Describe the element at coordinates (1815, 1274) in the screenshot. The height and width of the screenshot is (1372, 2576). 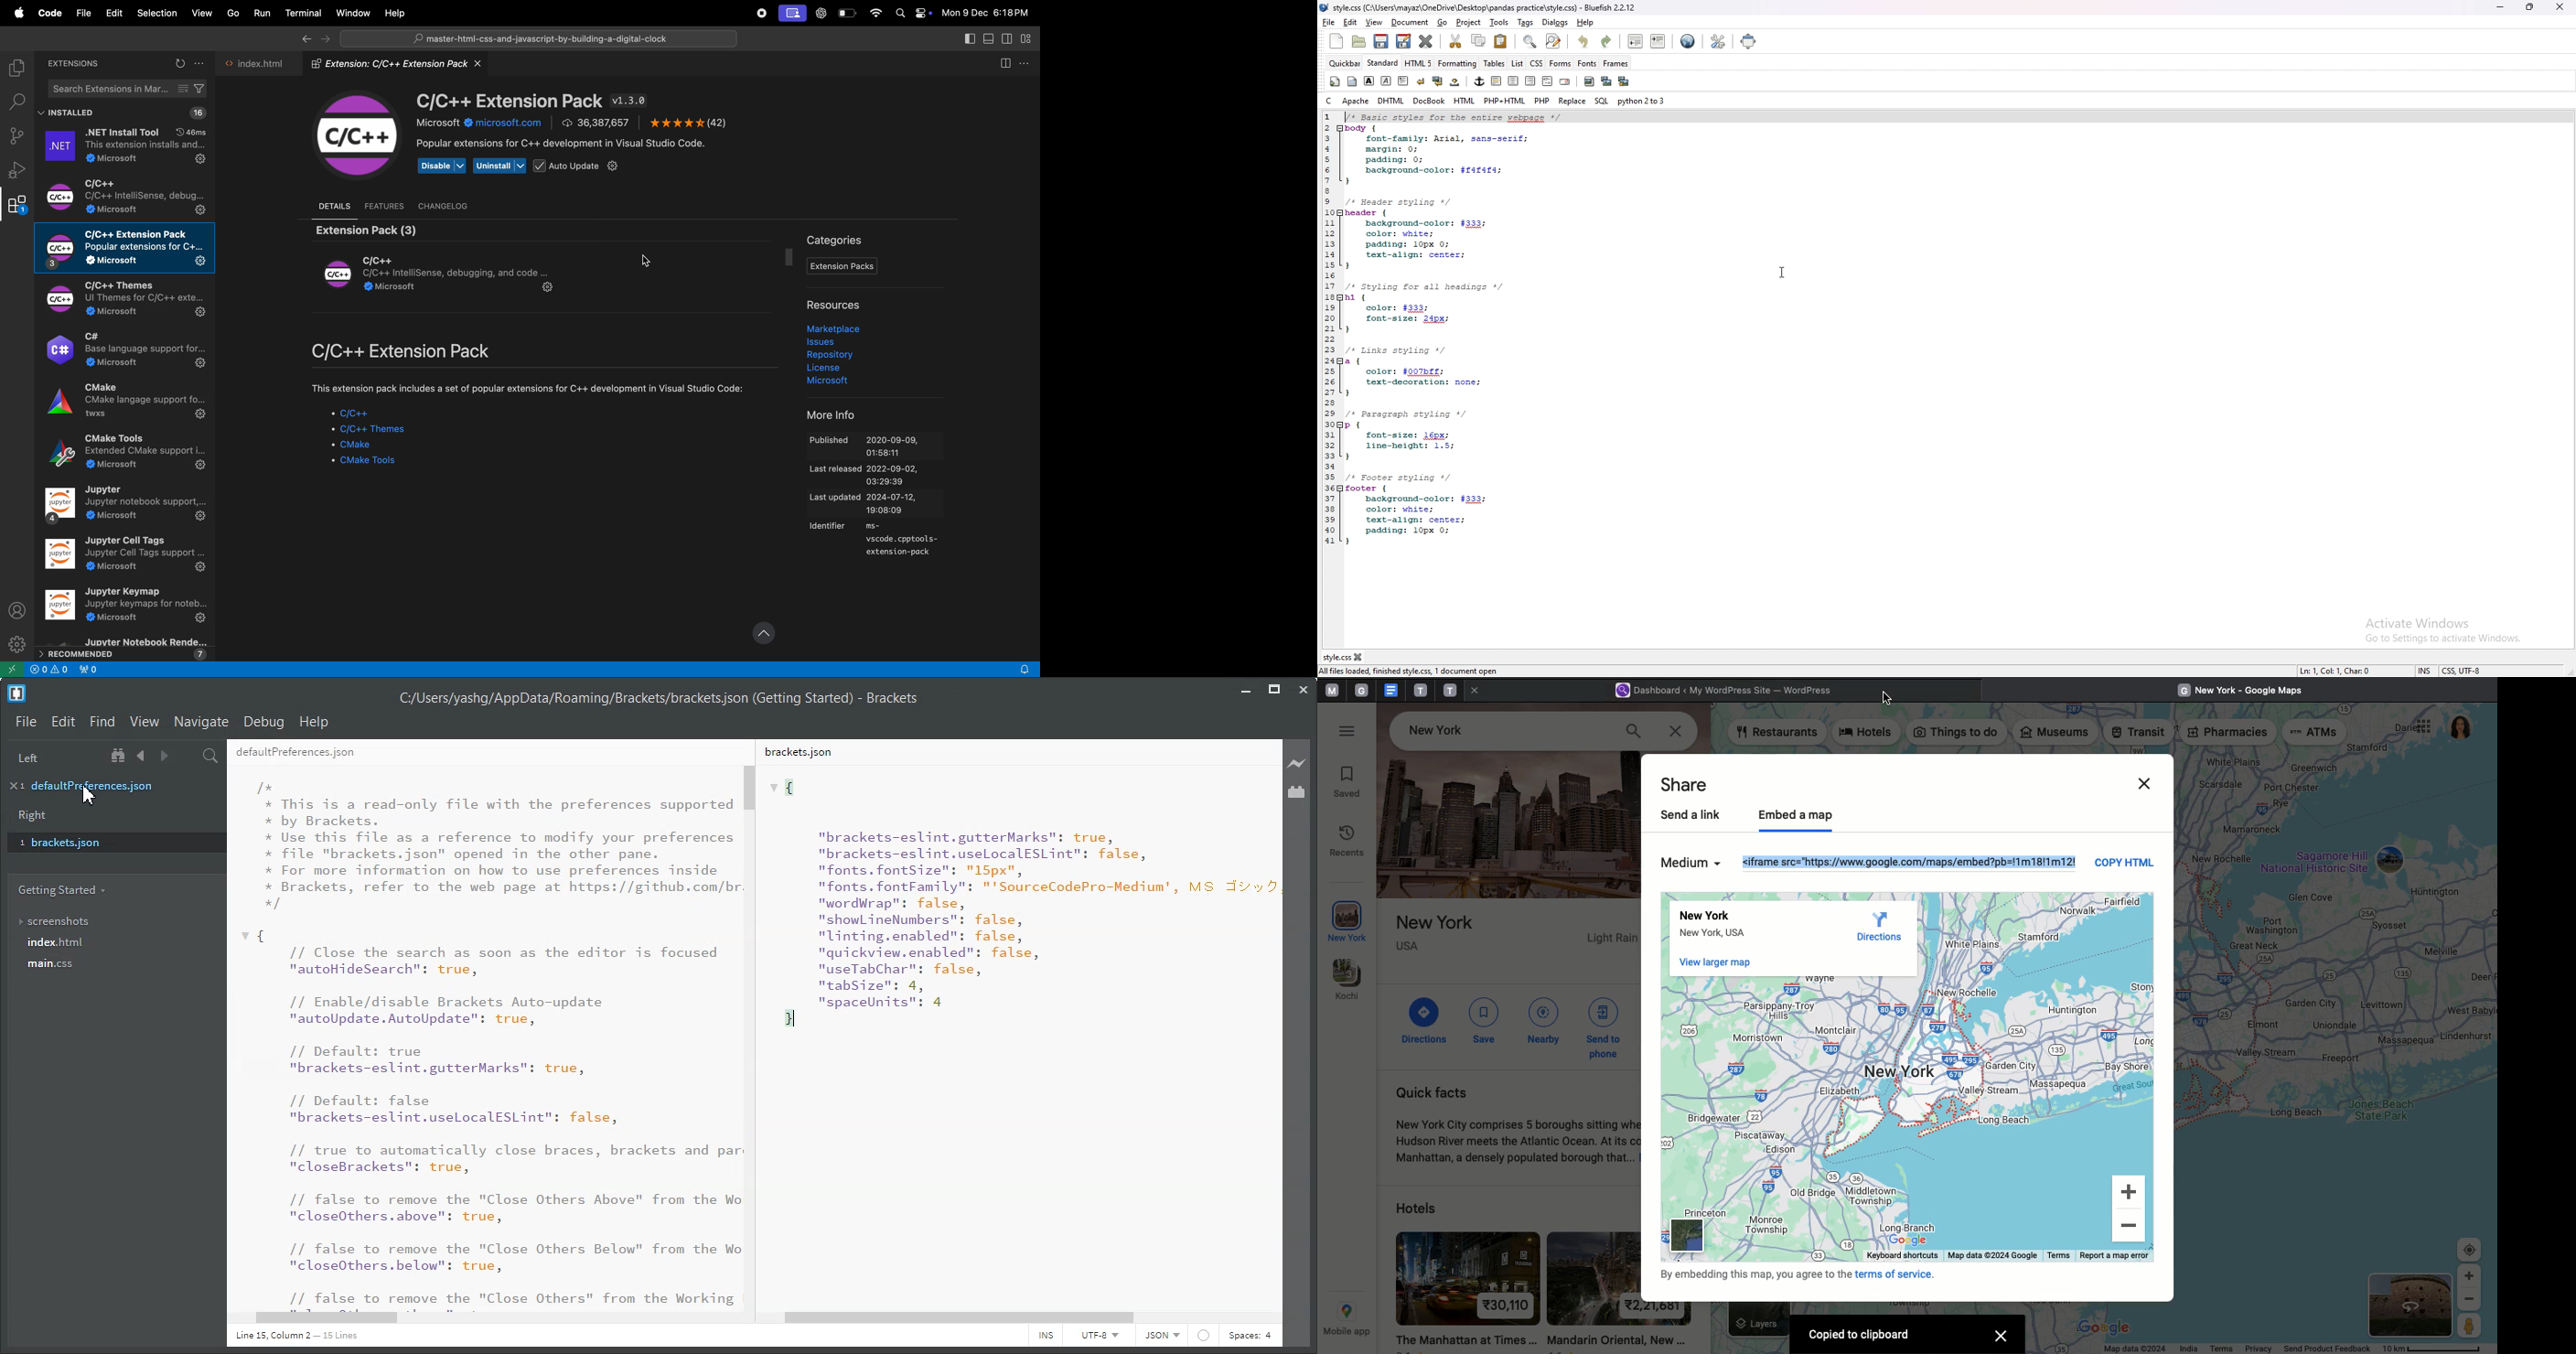
I see `Terms of service` at that location.